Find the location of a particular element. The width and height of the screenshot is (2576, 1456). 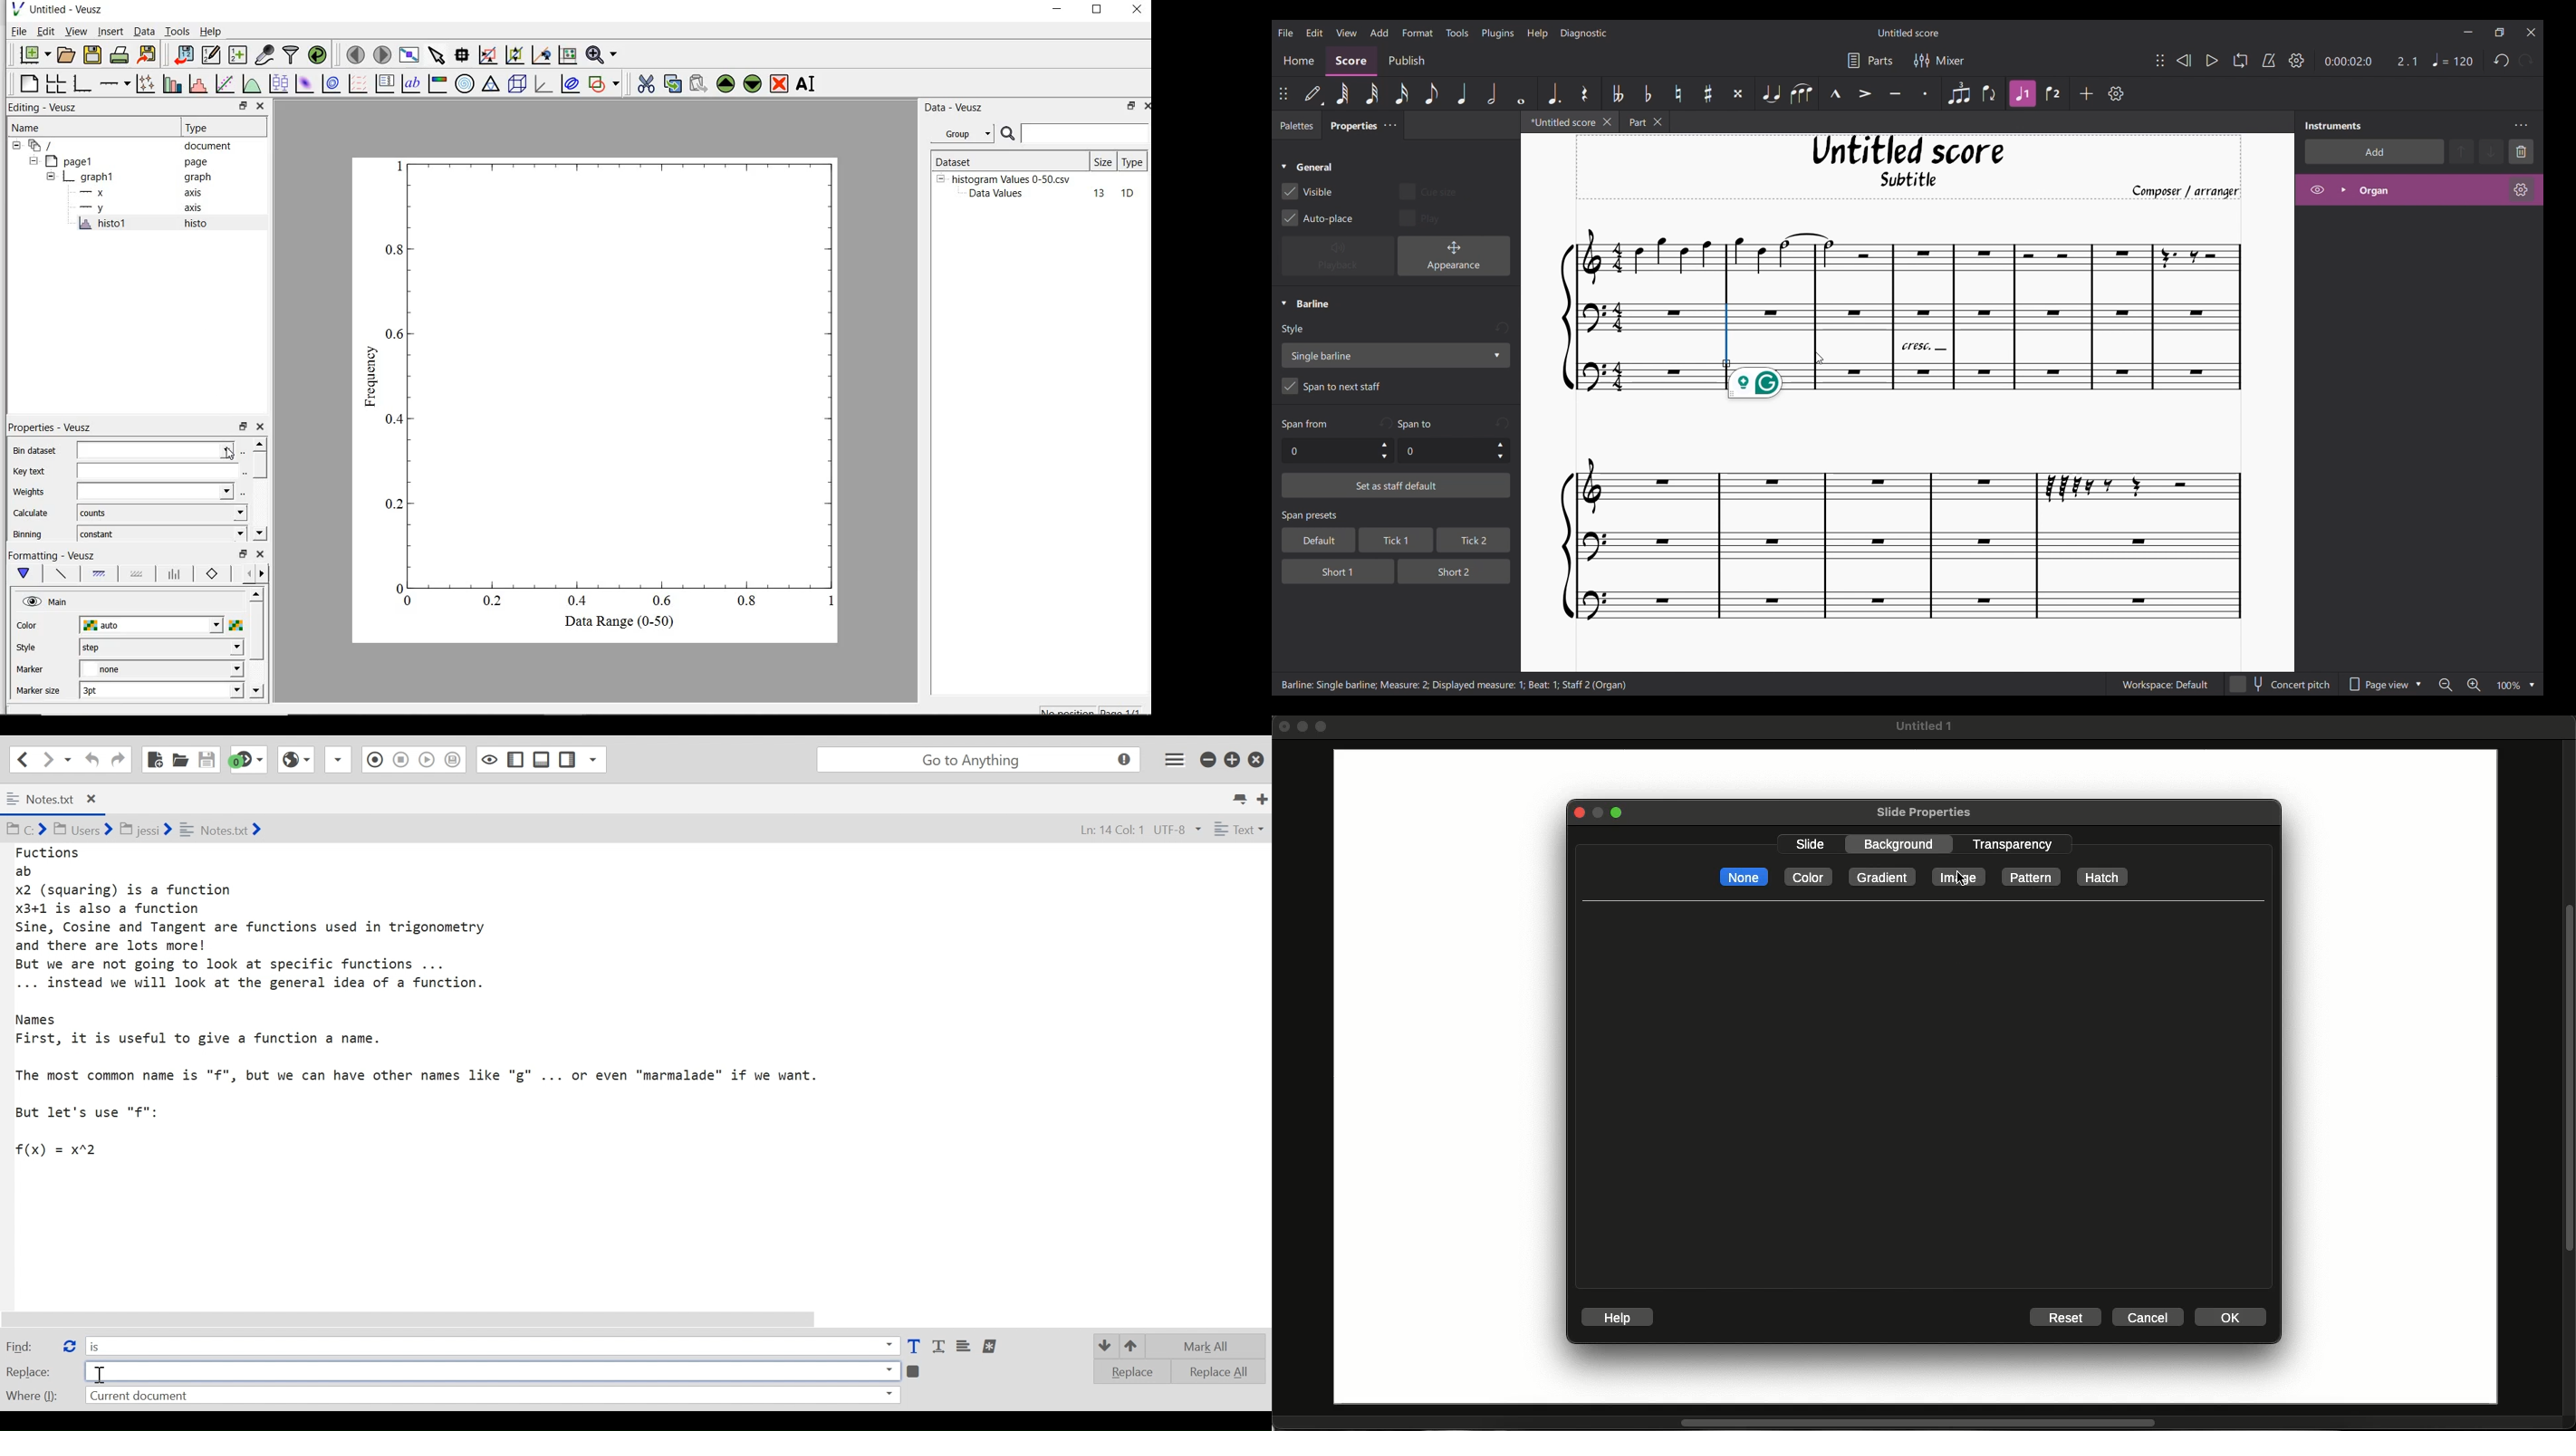

cursor is located at coordinates (228, 452).